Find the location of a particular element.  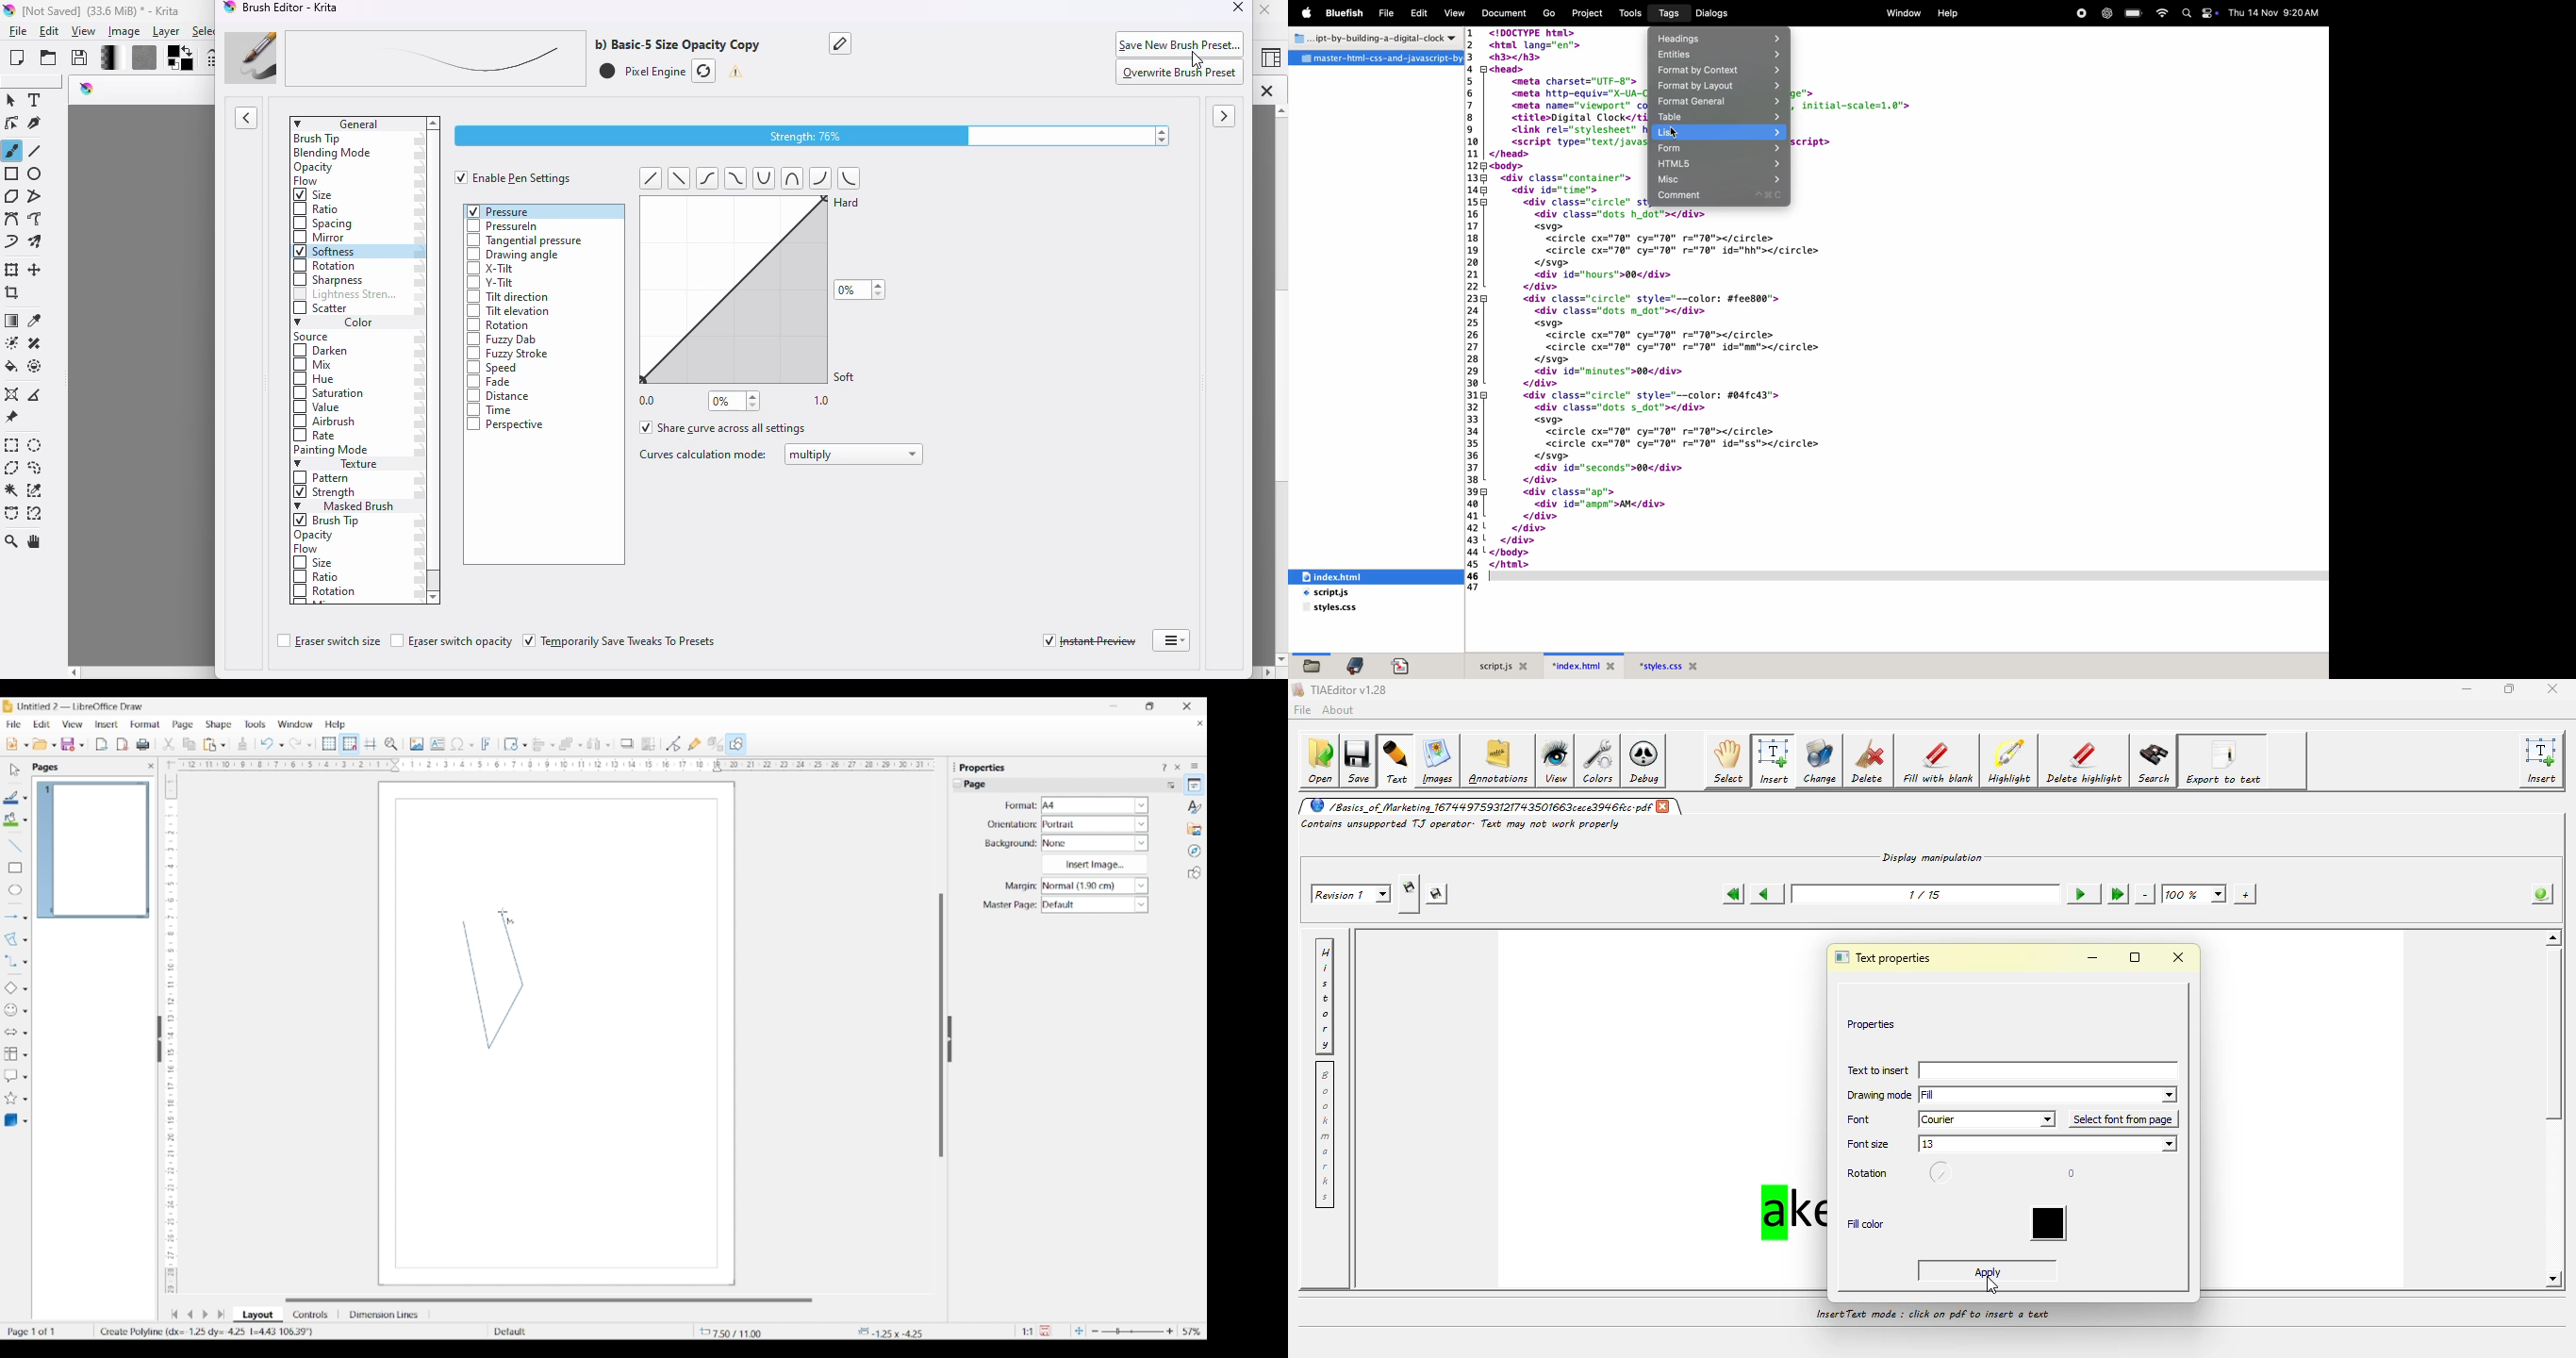

Zoom out is located at coordinates (1095, 1332).